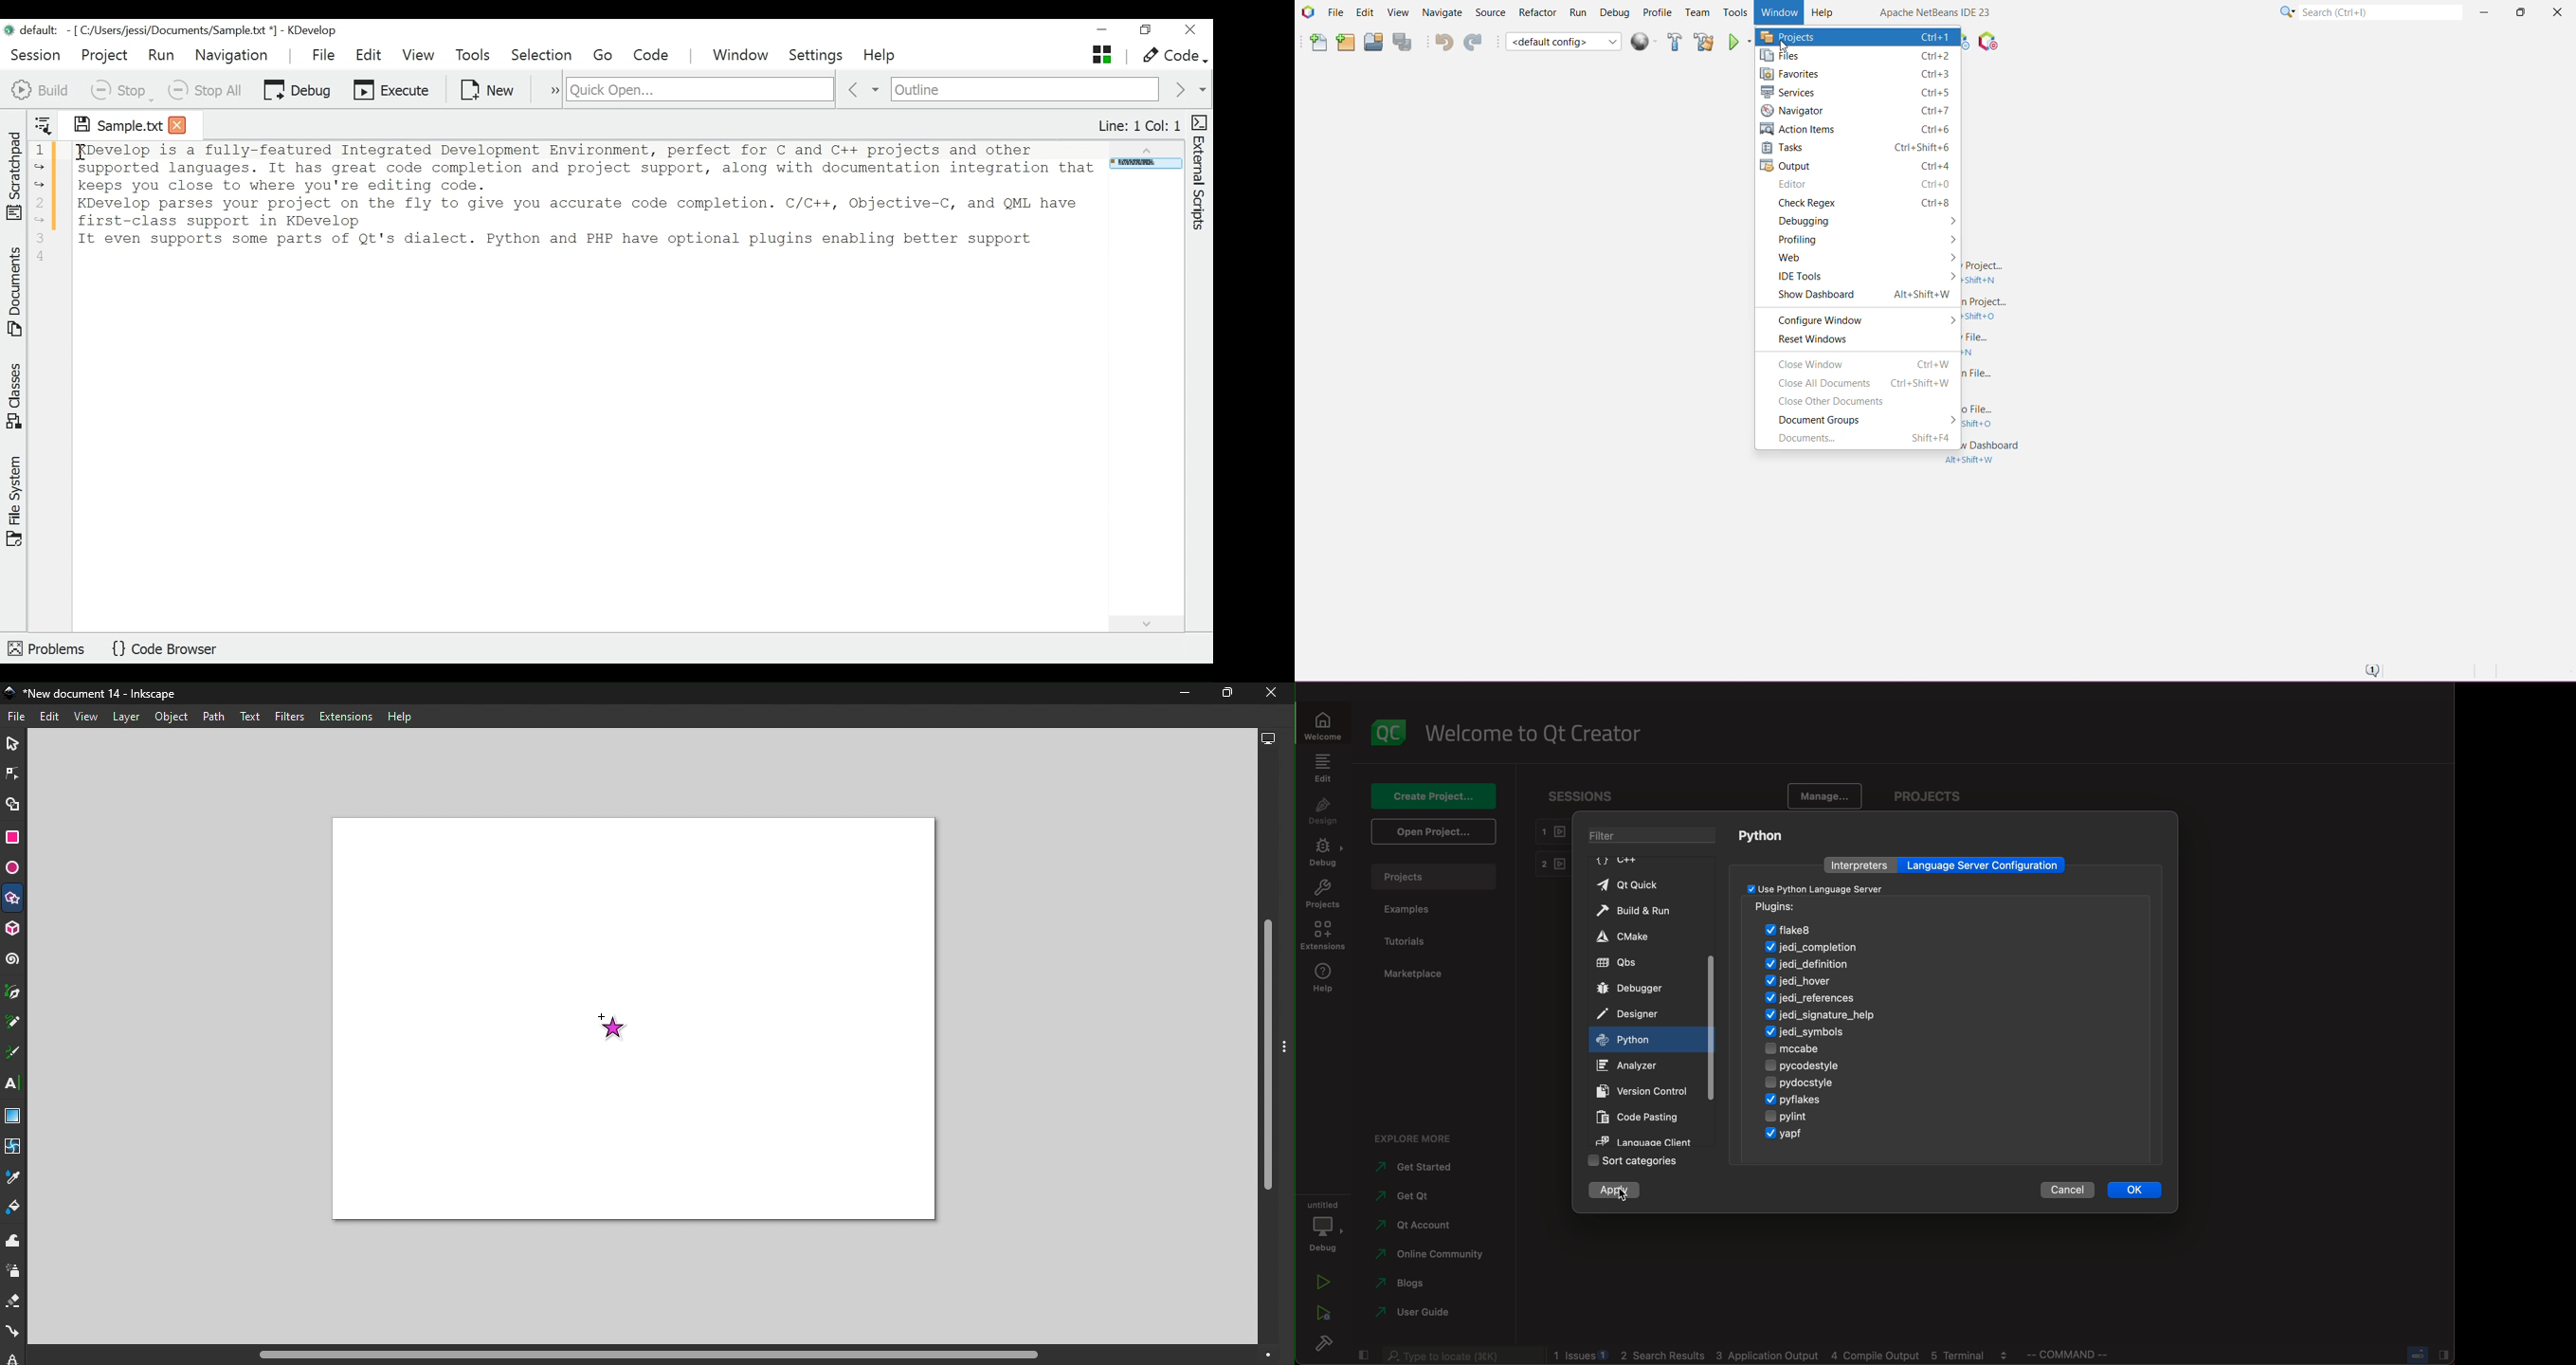  Describe the element at coordinates (1436, 832) in the screenshot. I see `open` at that location.